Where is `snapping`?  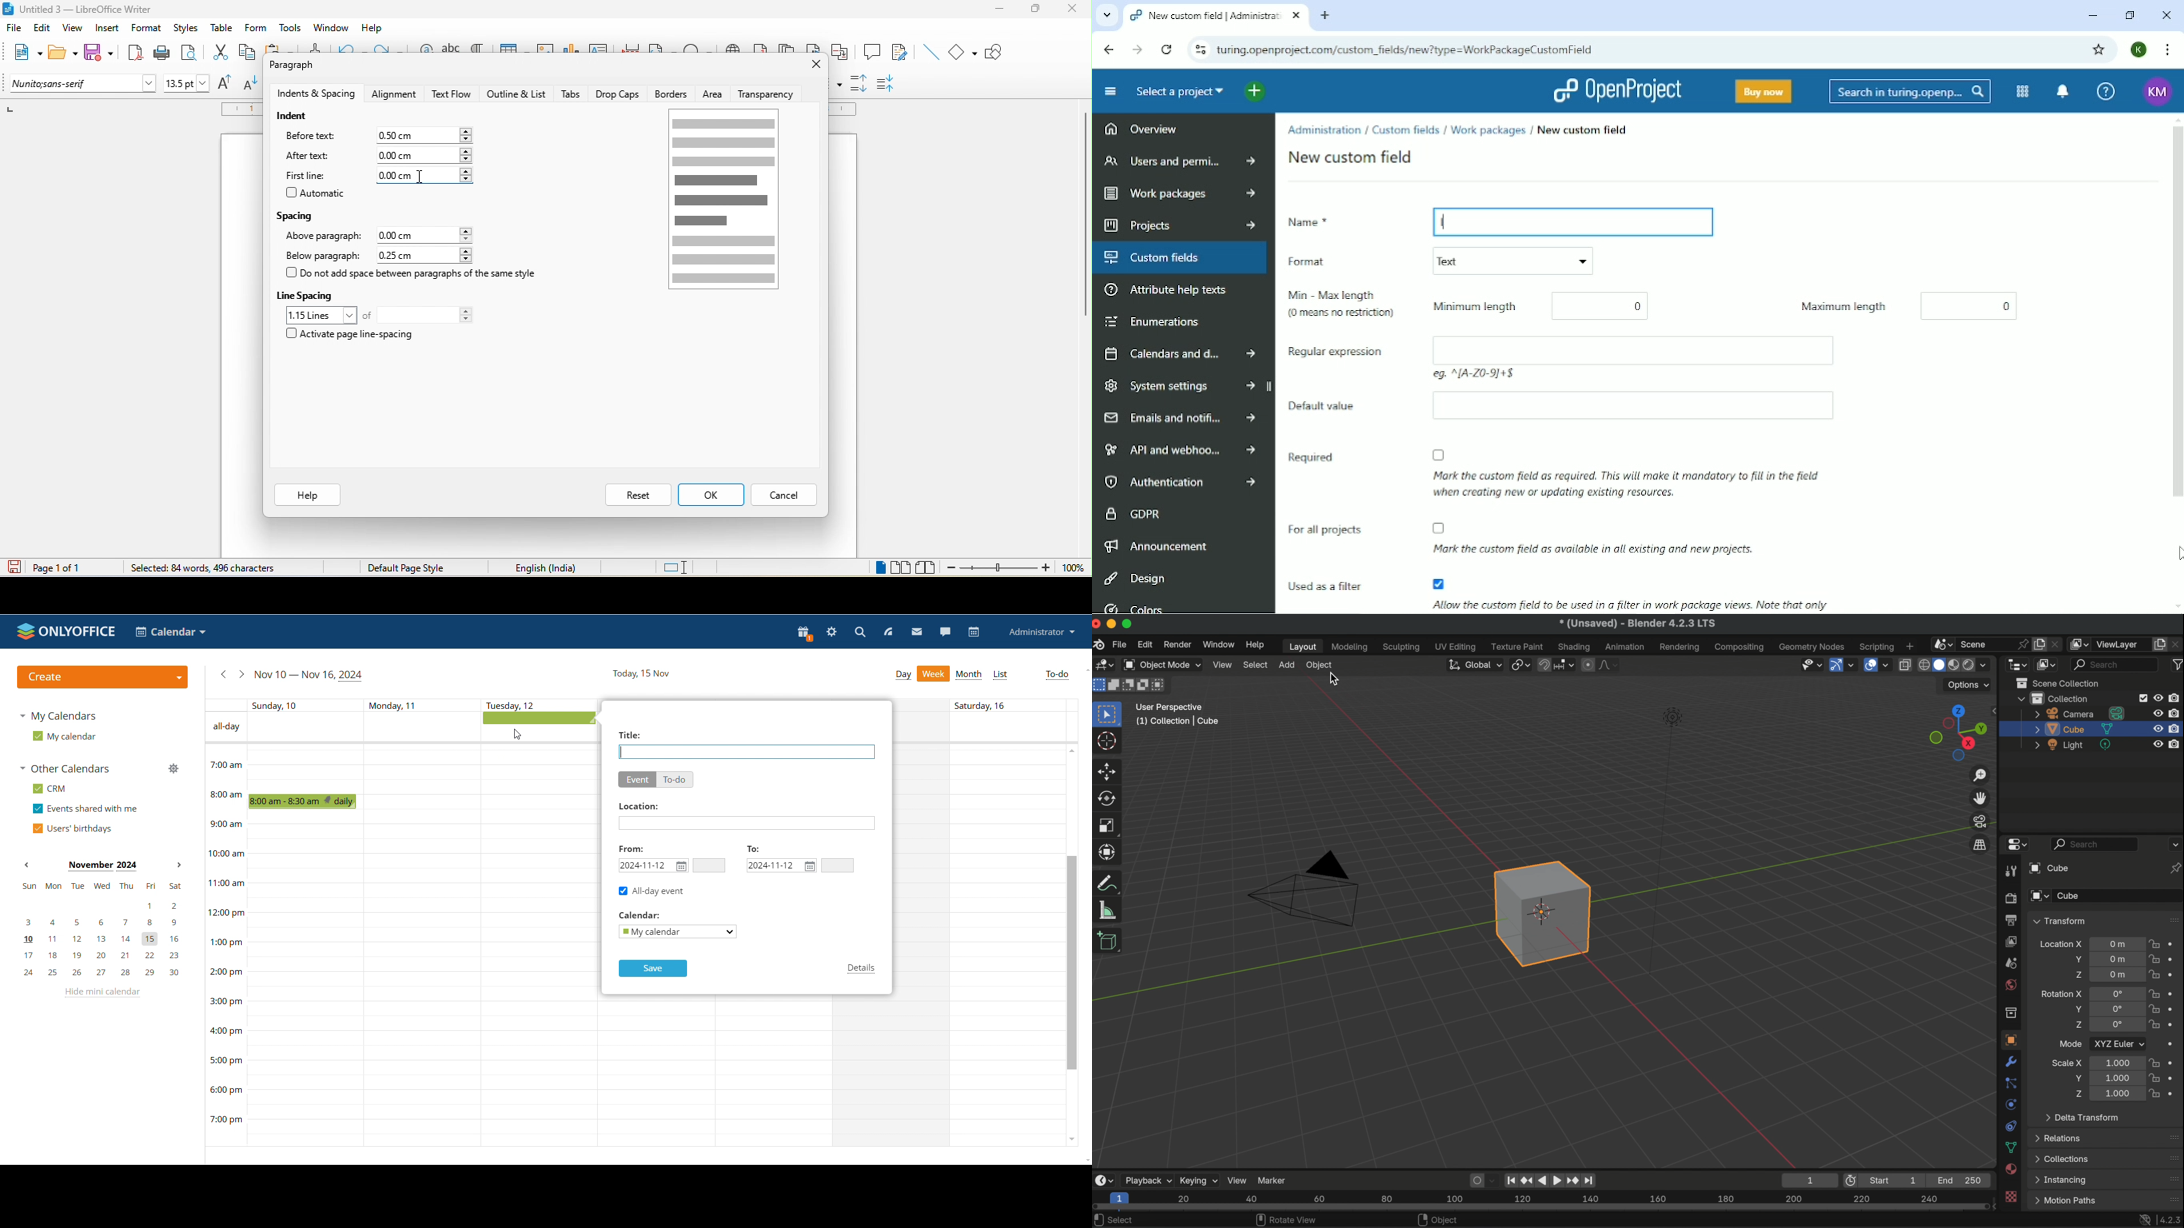
snapping is located at coordinates (1566, 664).